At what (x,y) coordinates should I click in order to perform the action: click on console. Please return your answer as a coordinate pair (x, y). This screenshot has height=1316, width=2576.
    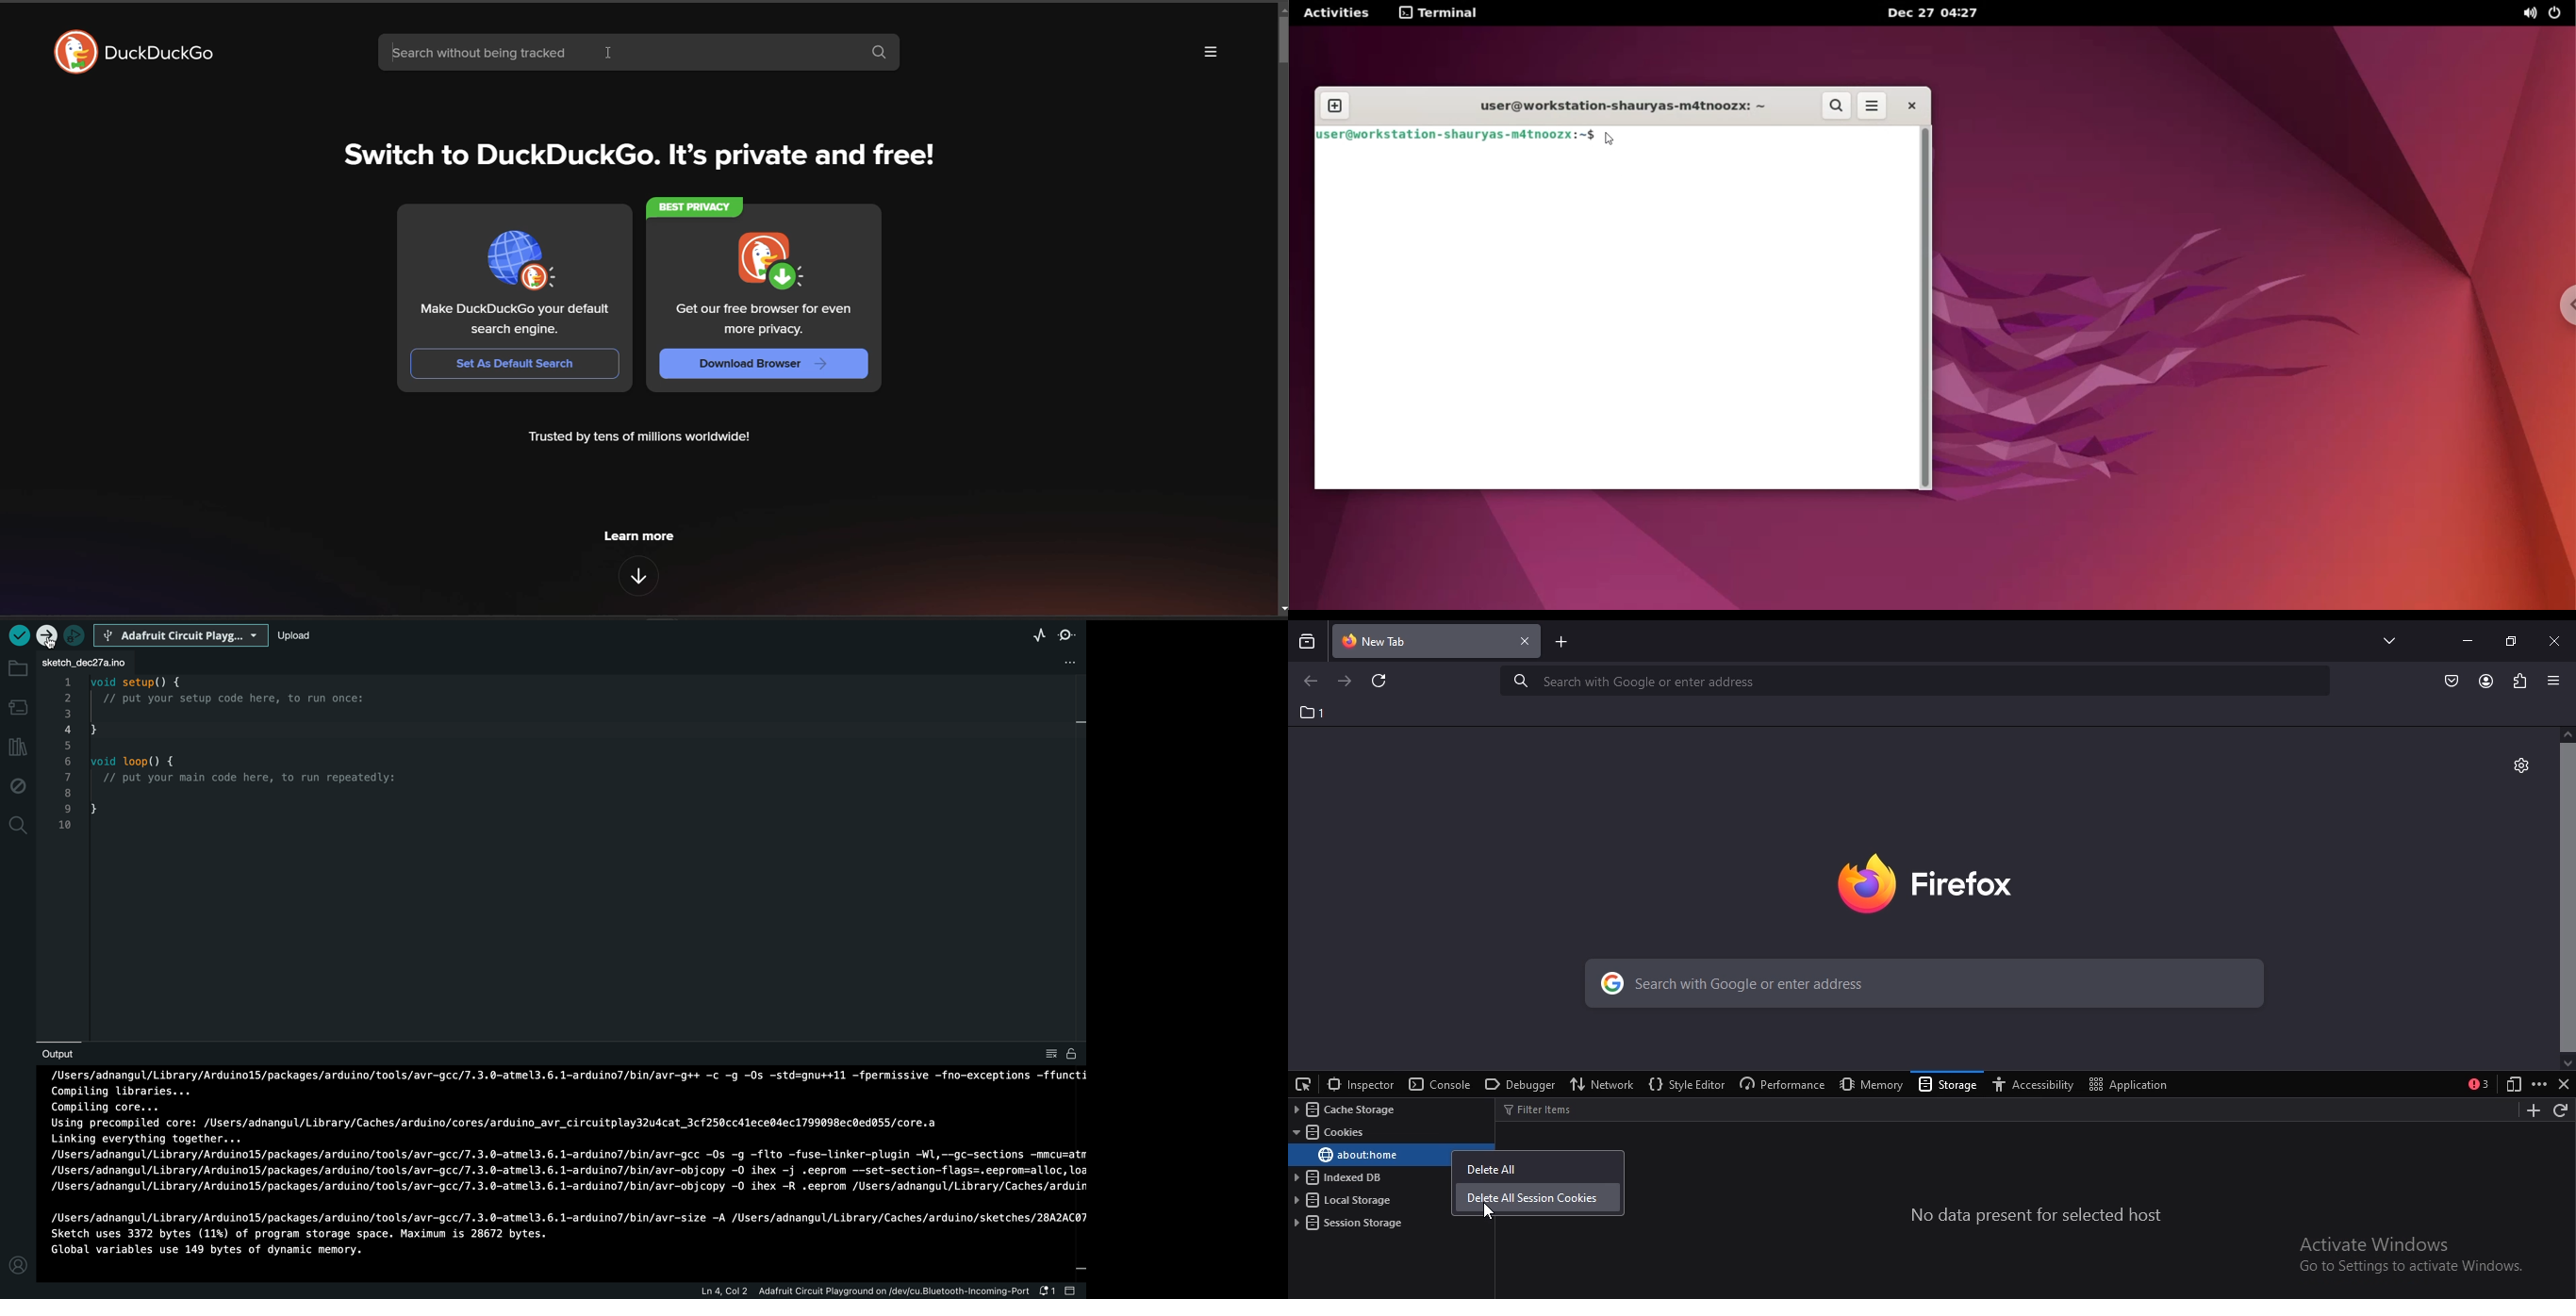
    Looking at the image, I should click on (1440, 1085).